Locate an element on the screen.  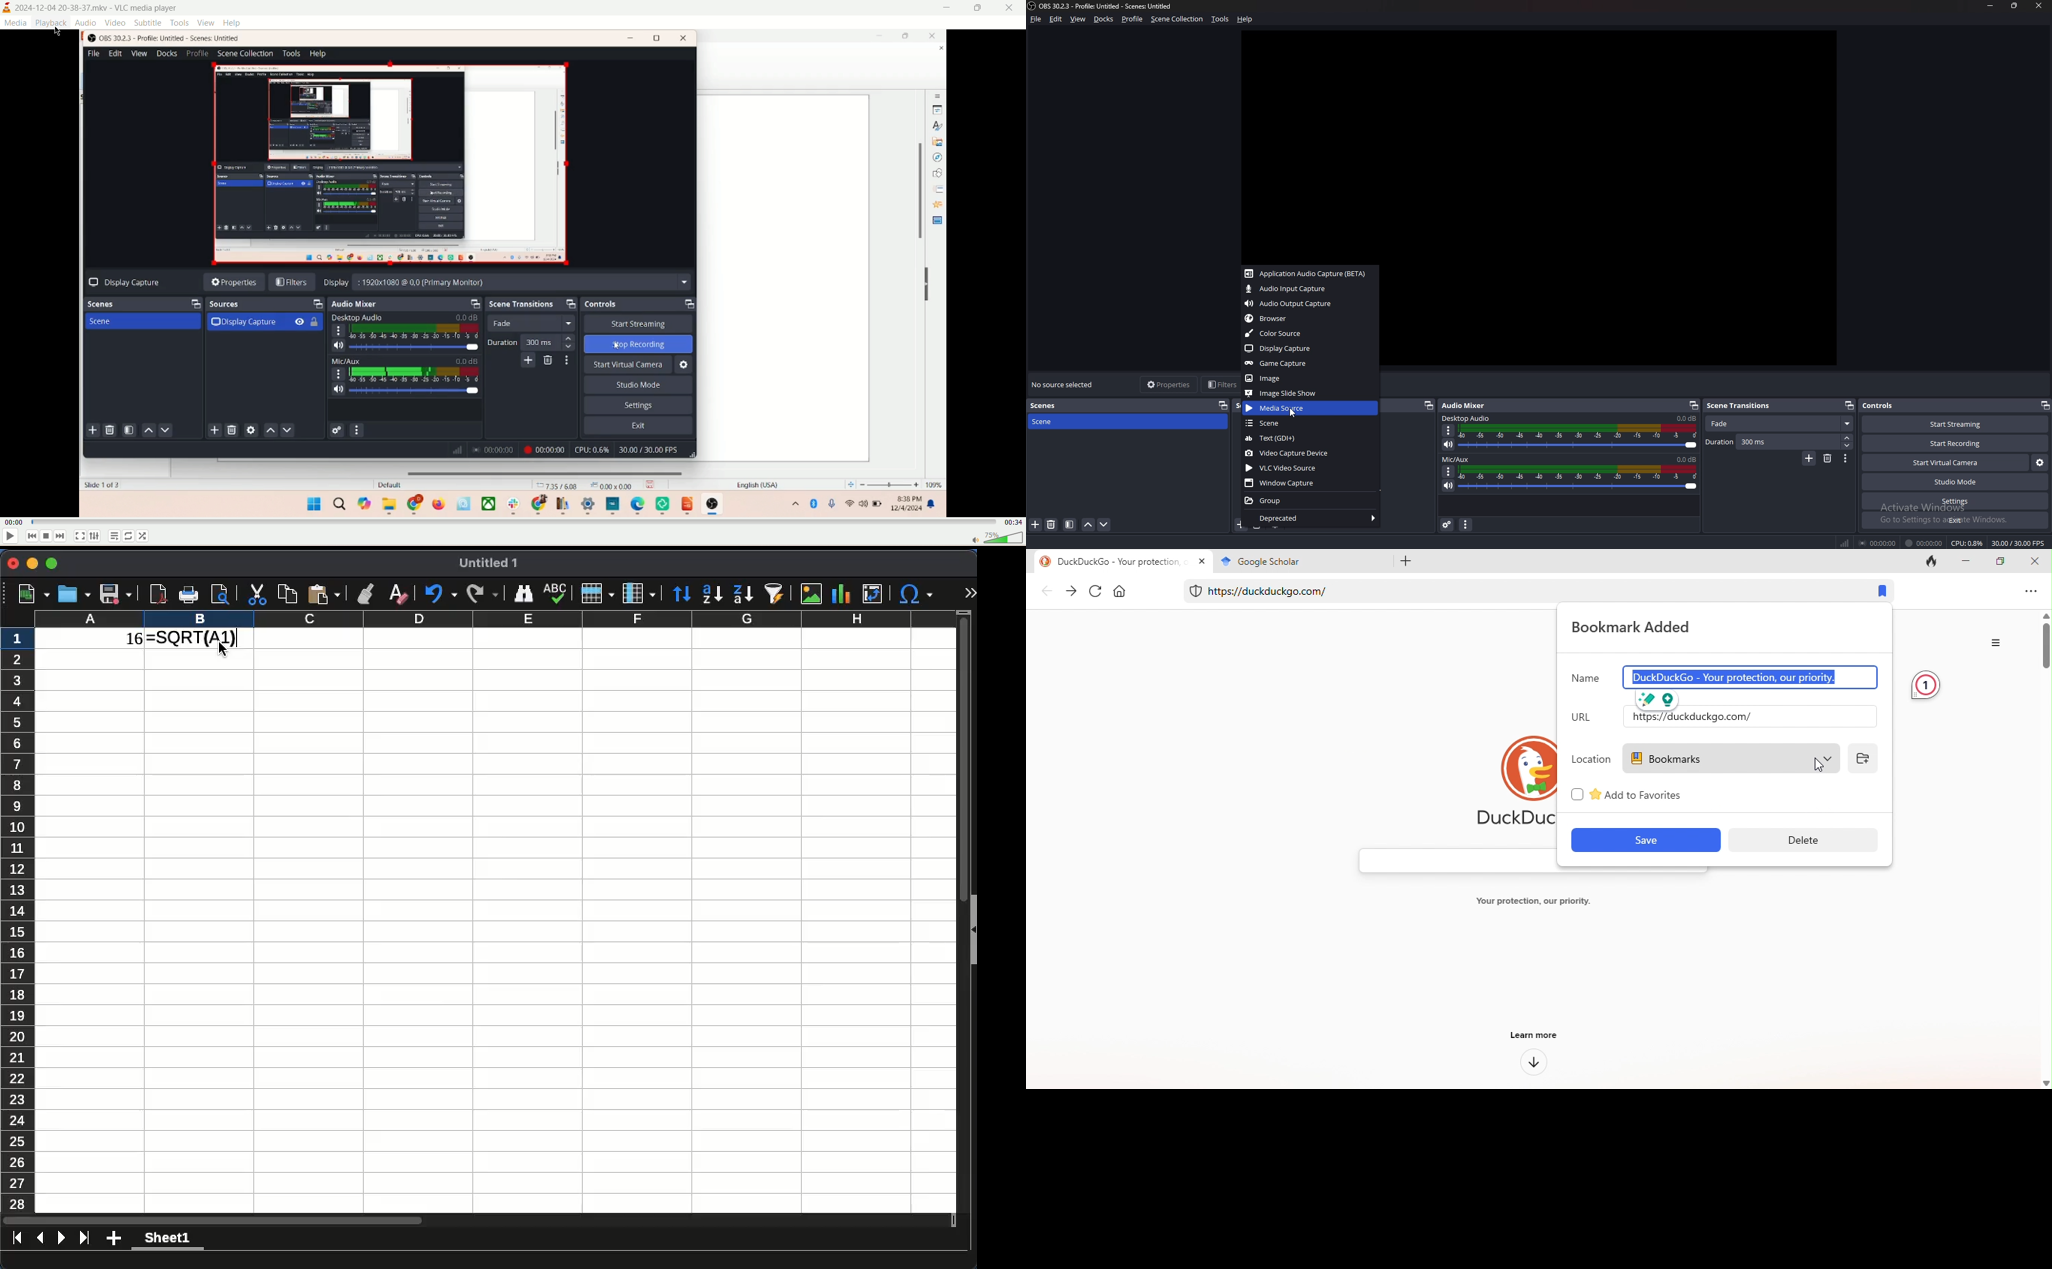
Docks is located at coordinates (1105, 19).